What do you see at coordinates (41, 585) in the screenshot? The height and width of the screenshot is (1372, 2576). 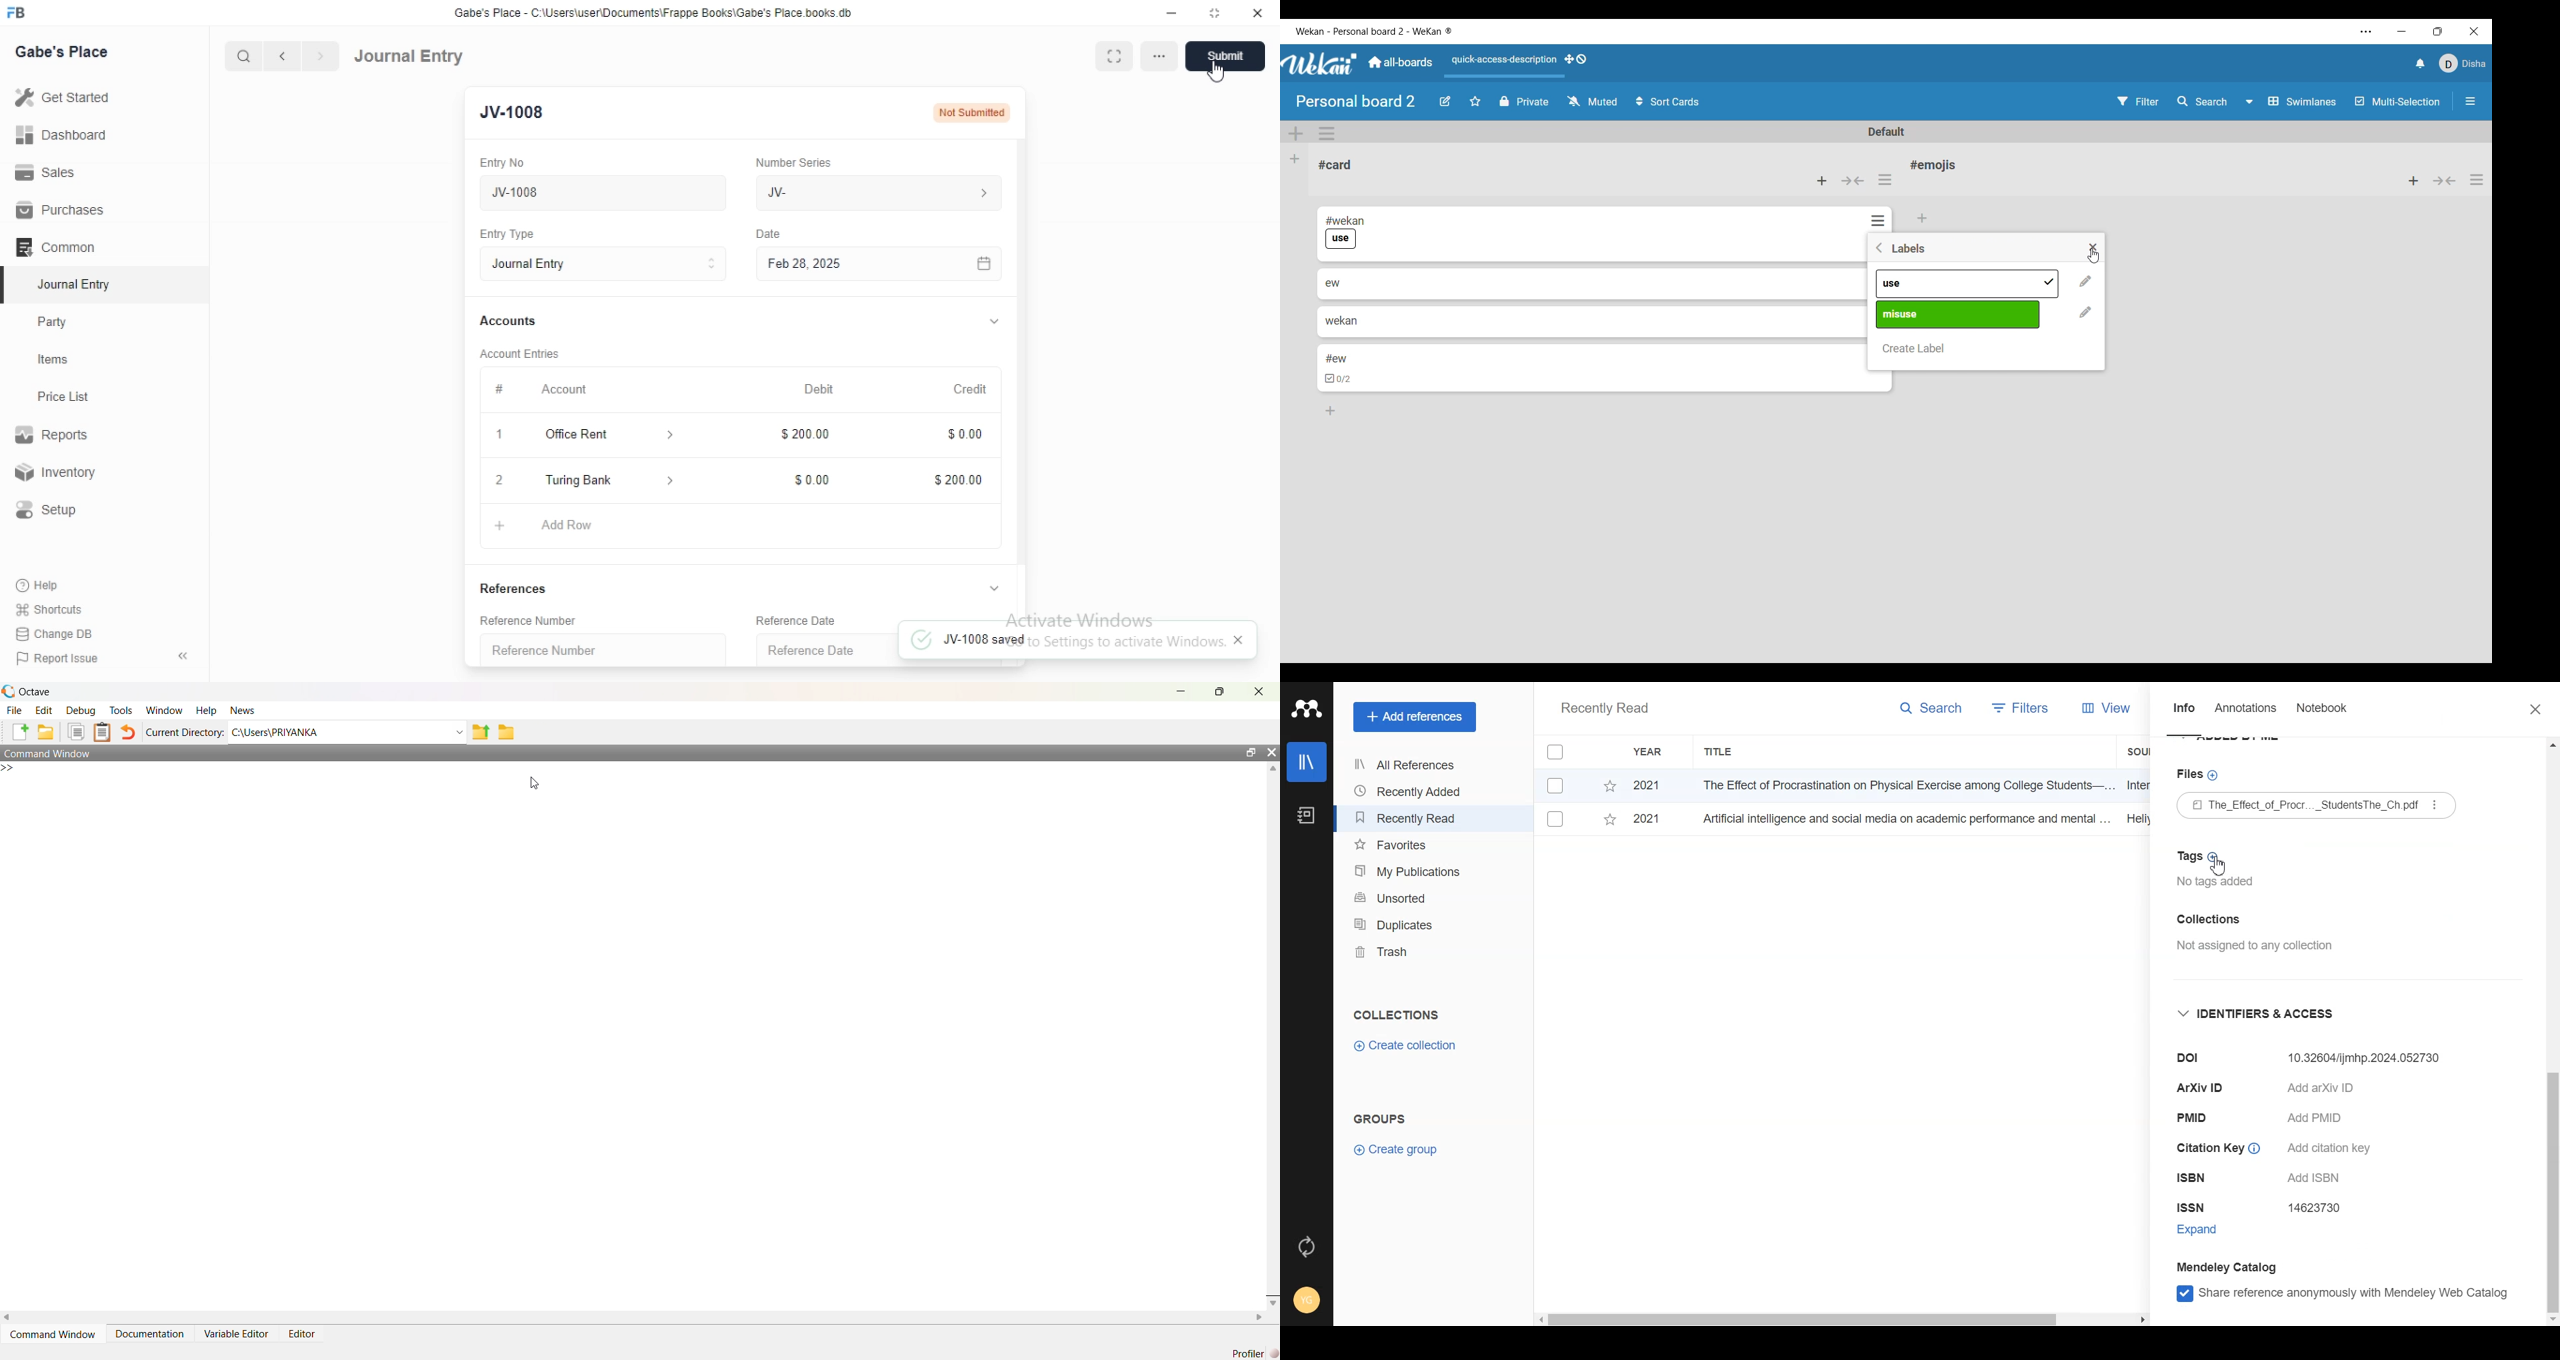 I see `Help` at bounding box center [41, 585].